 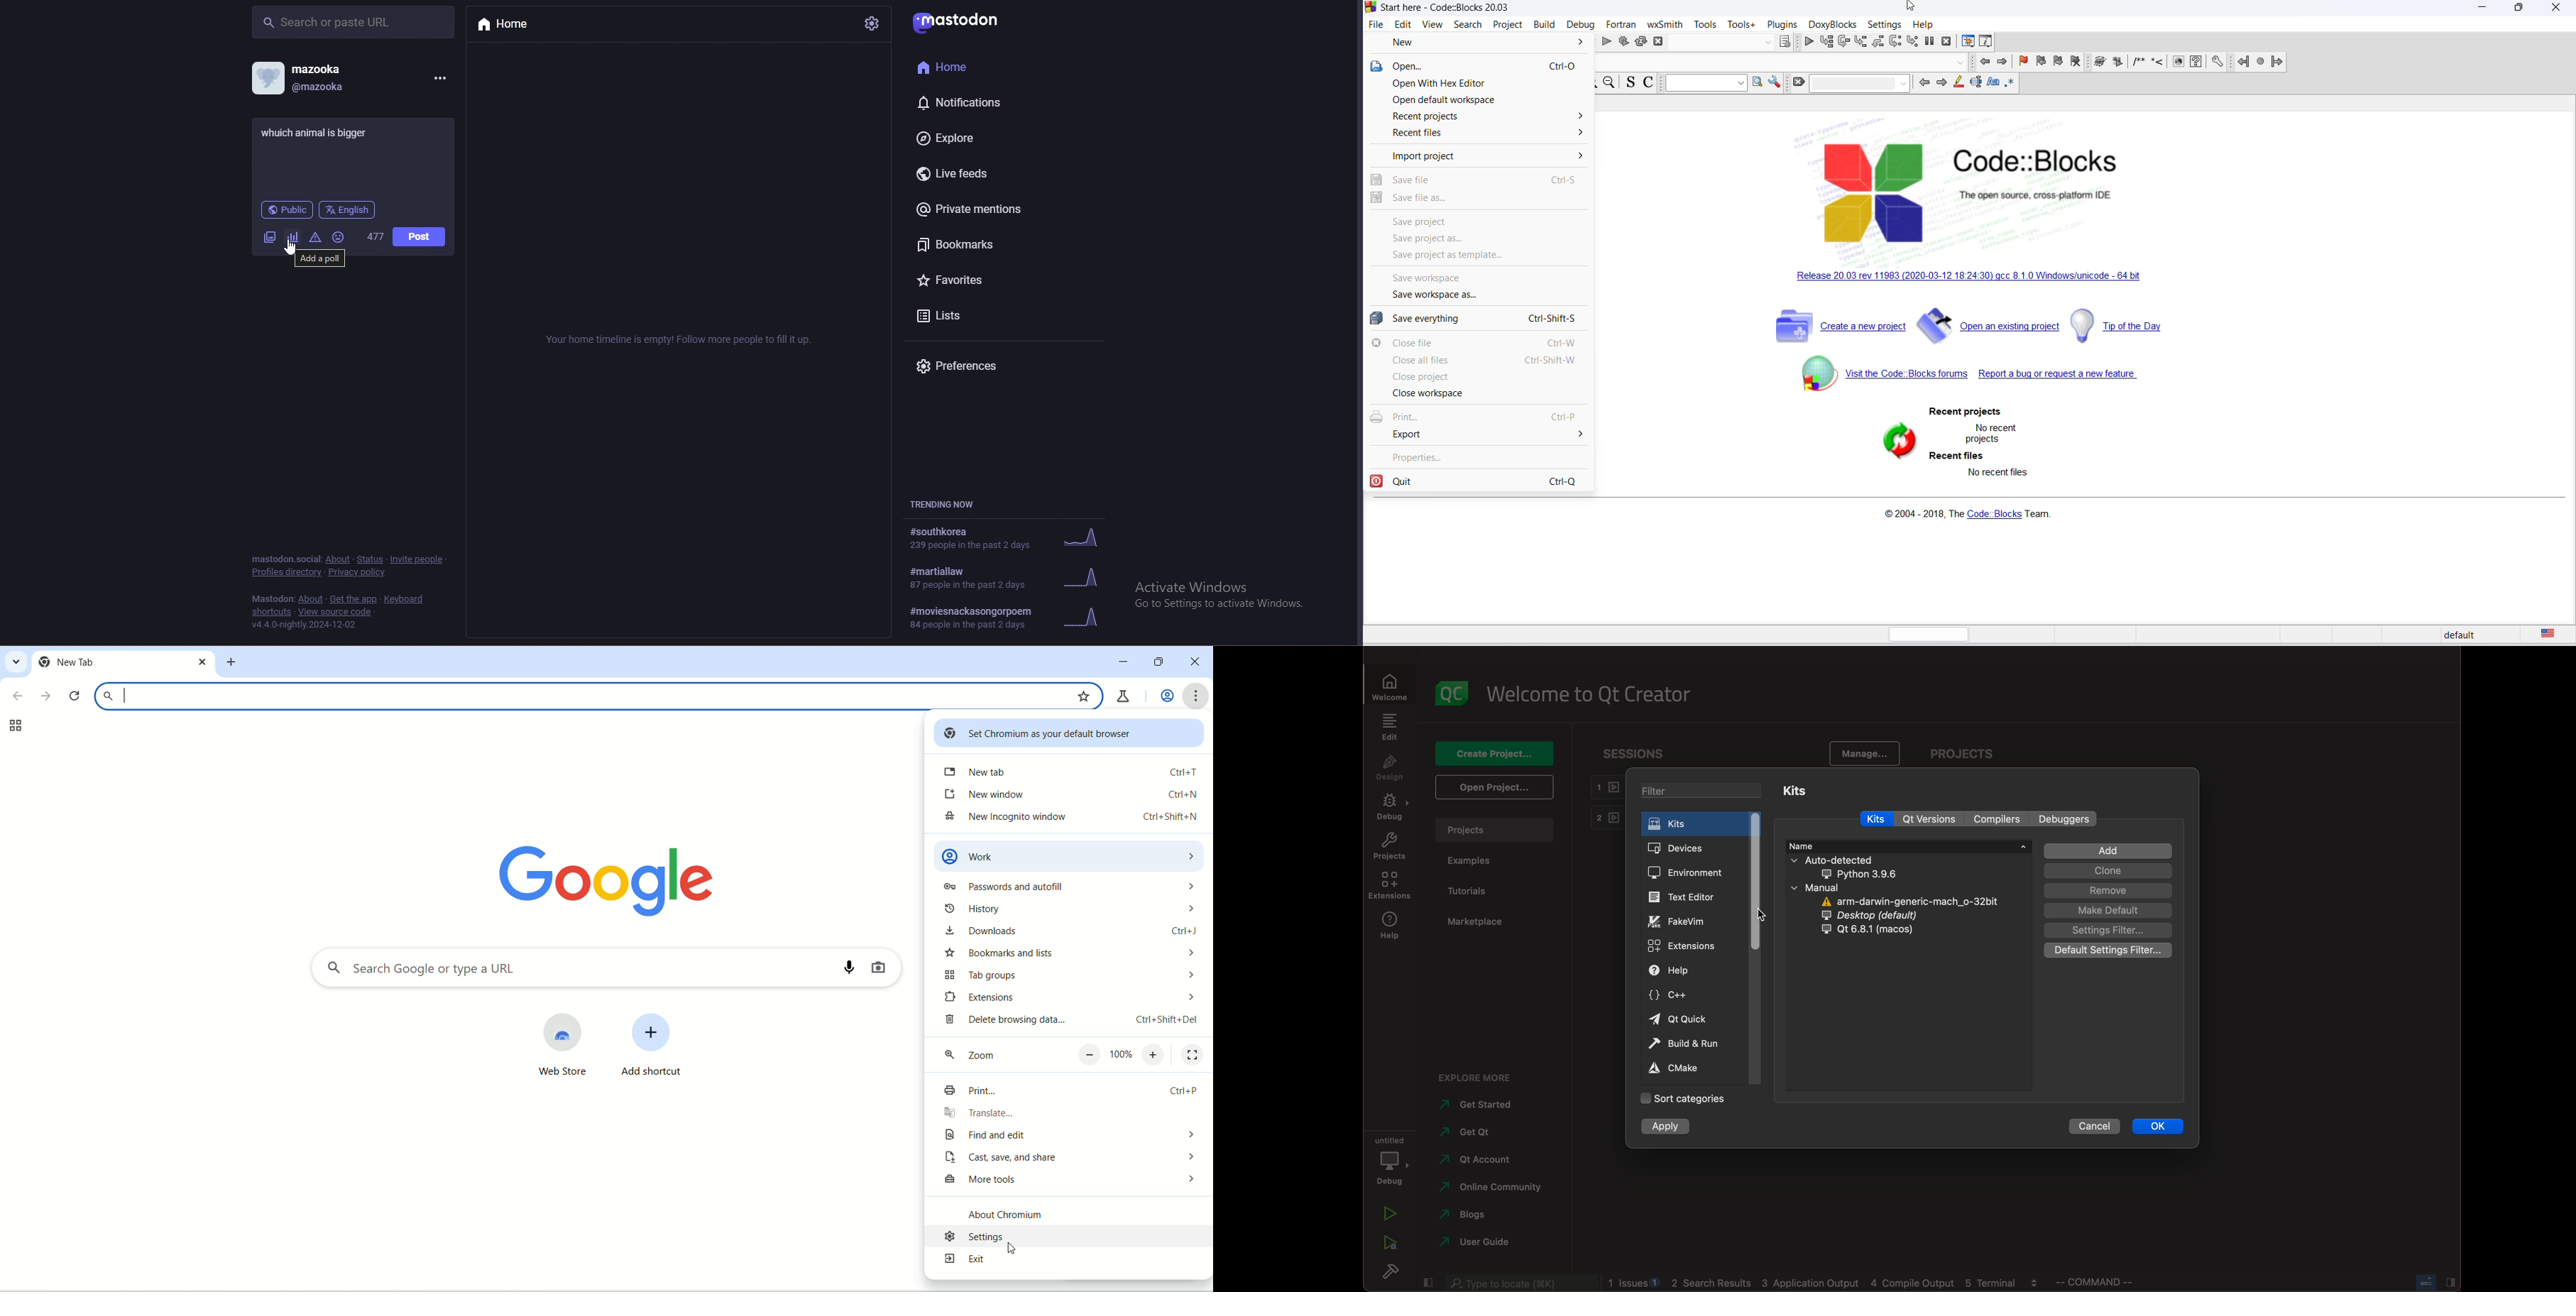 What do you see at coordinates (1066, 999) in the screenshot?
I see `extension` at bounding box center [1066, 999].